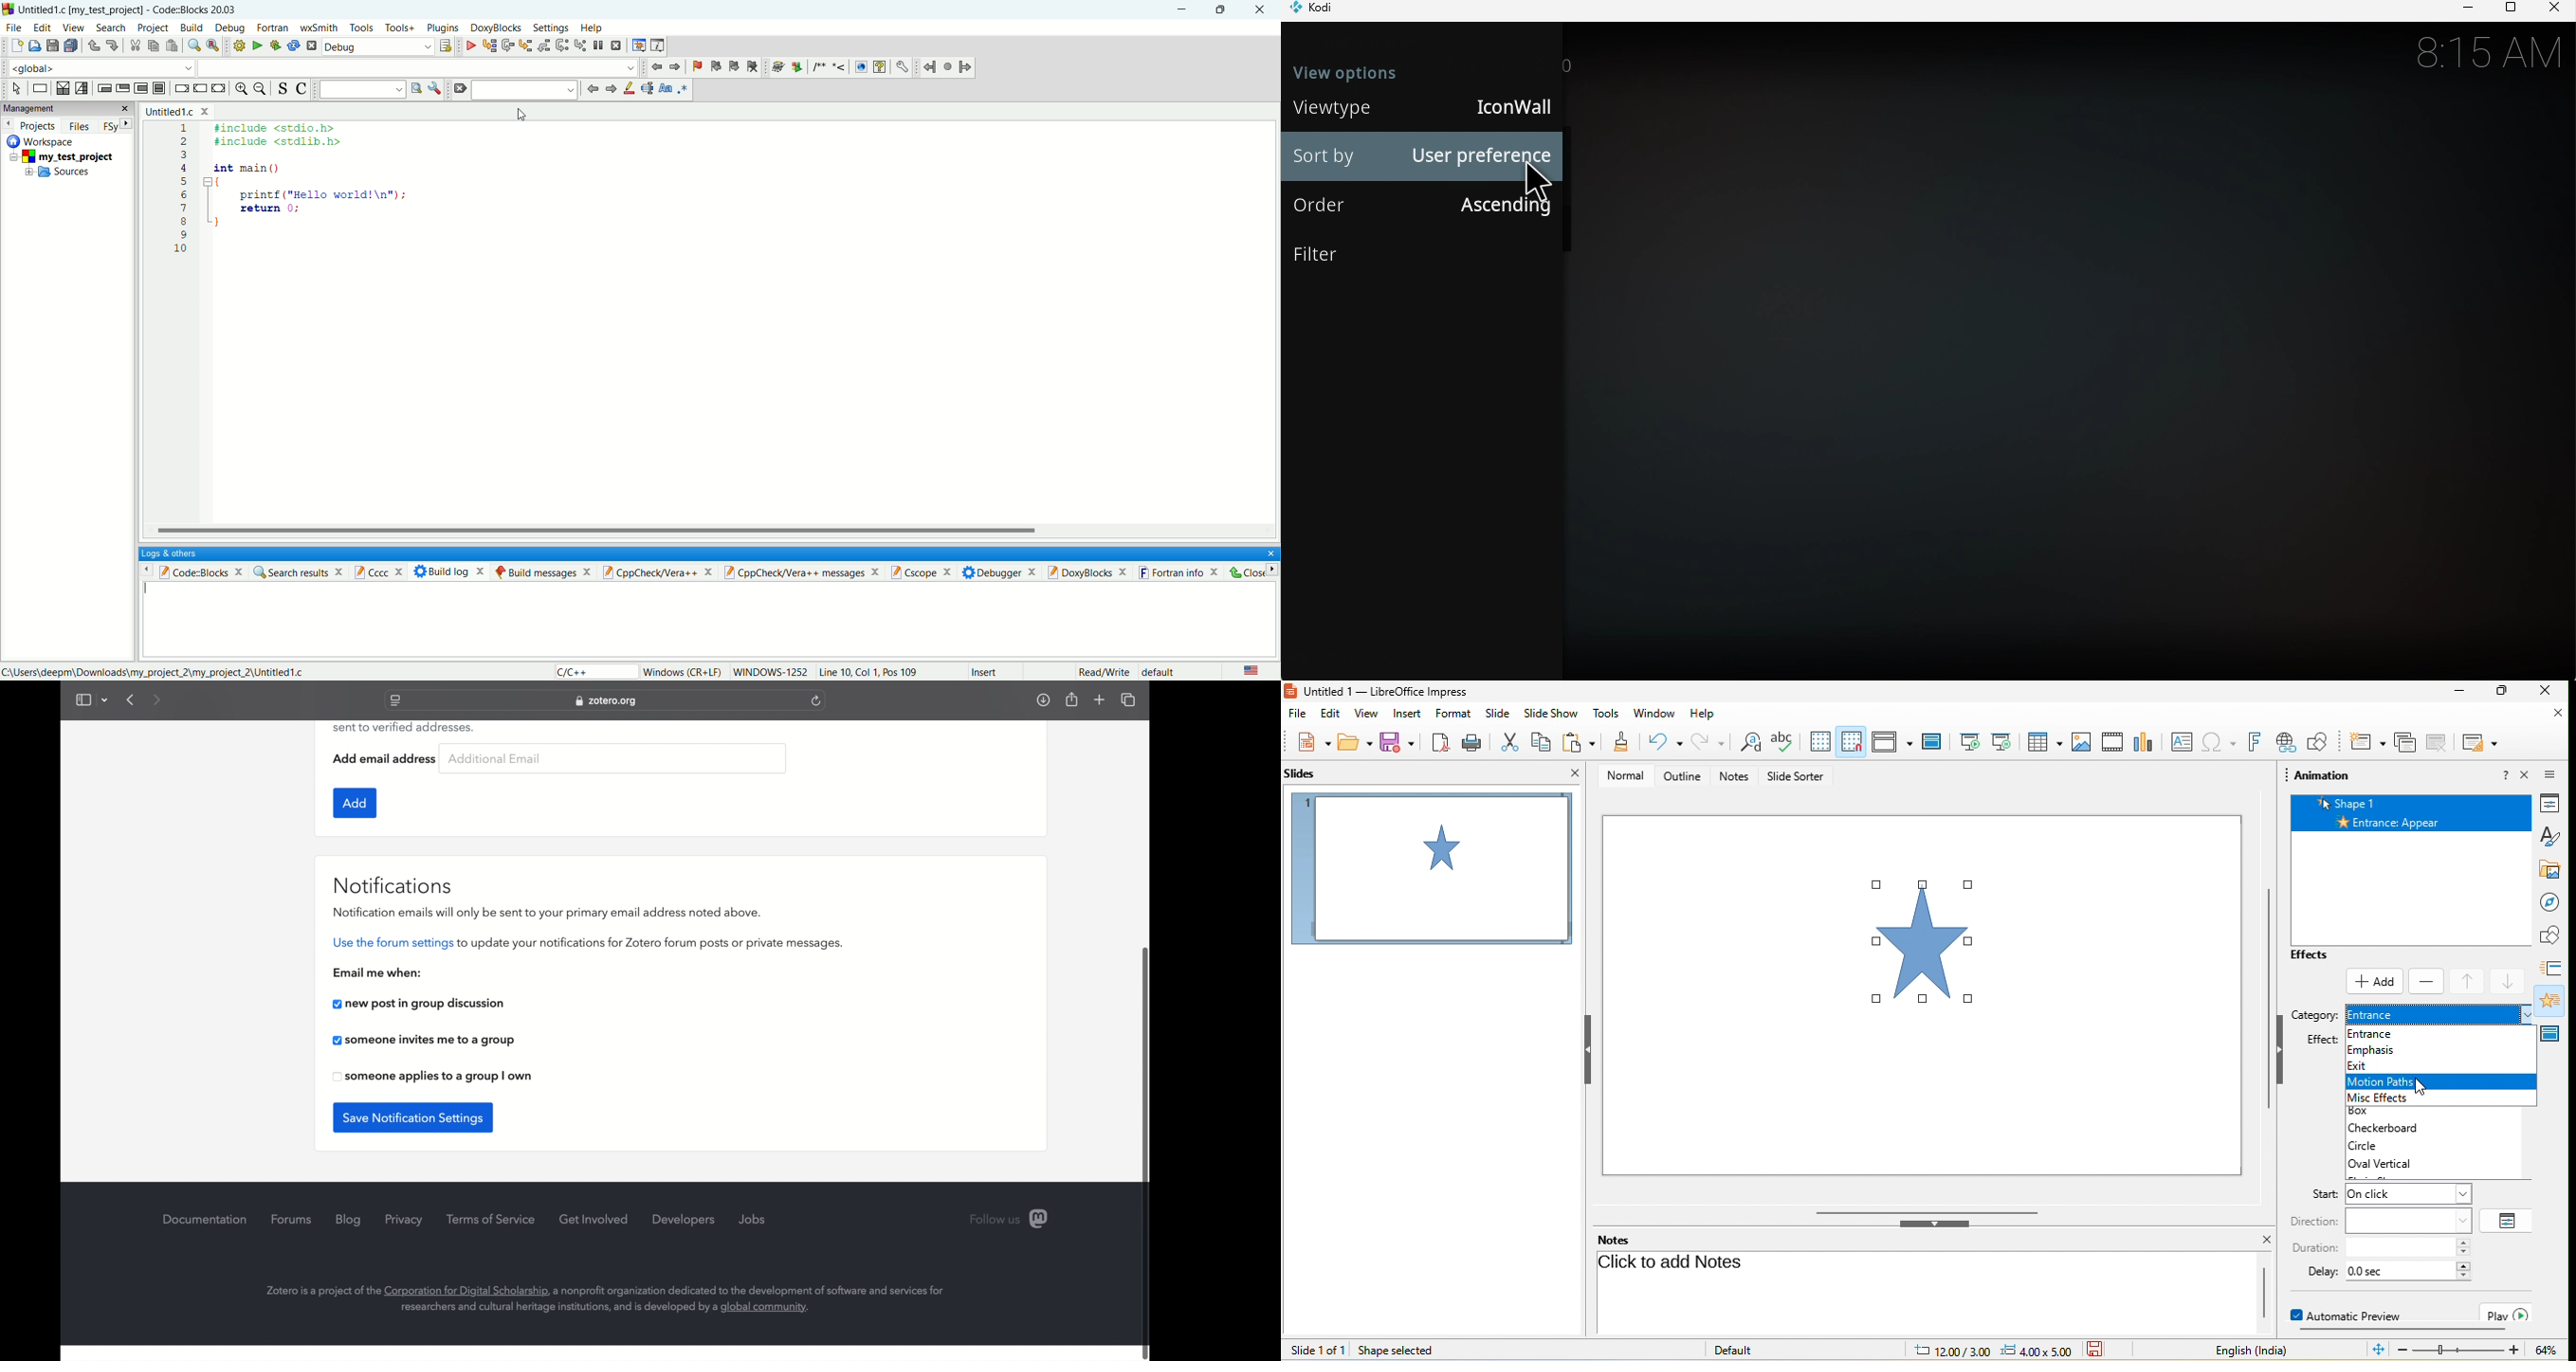 Image resolution: width=2576 pixels, height=1372 pixels. What do you see at coordinates (563, 45) in the screenshot?
I see `next instruction` at bounding box center [563, 45].